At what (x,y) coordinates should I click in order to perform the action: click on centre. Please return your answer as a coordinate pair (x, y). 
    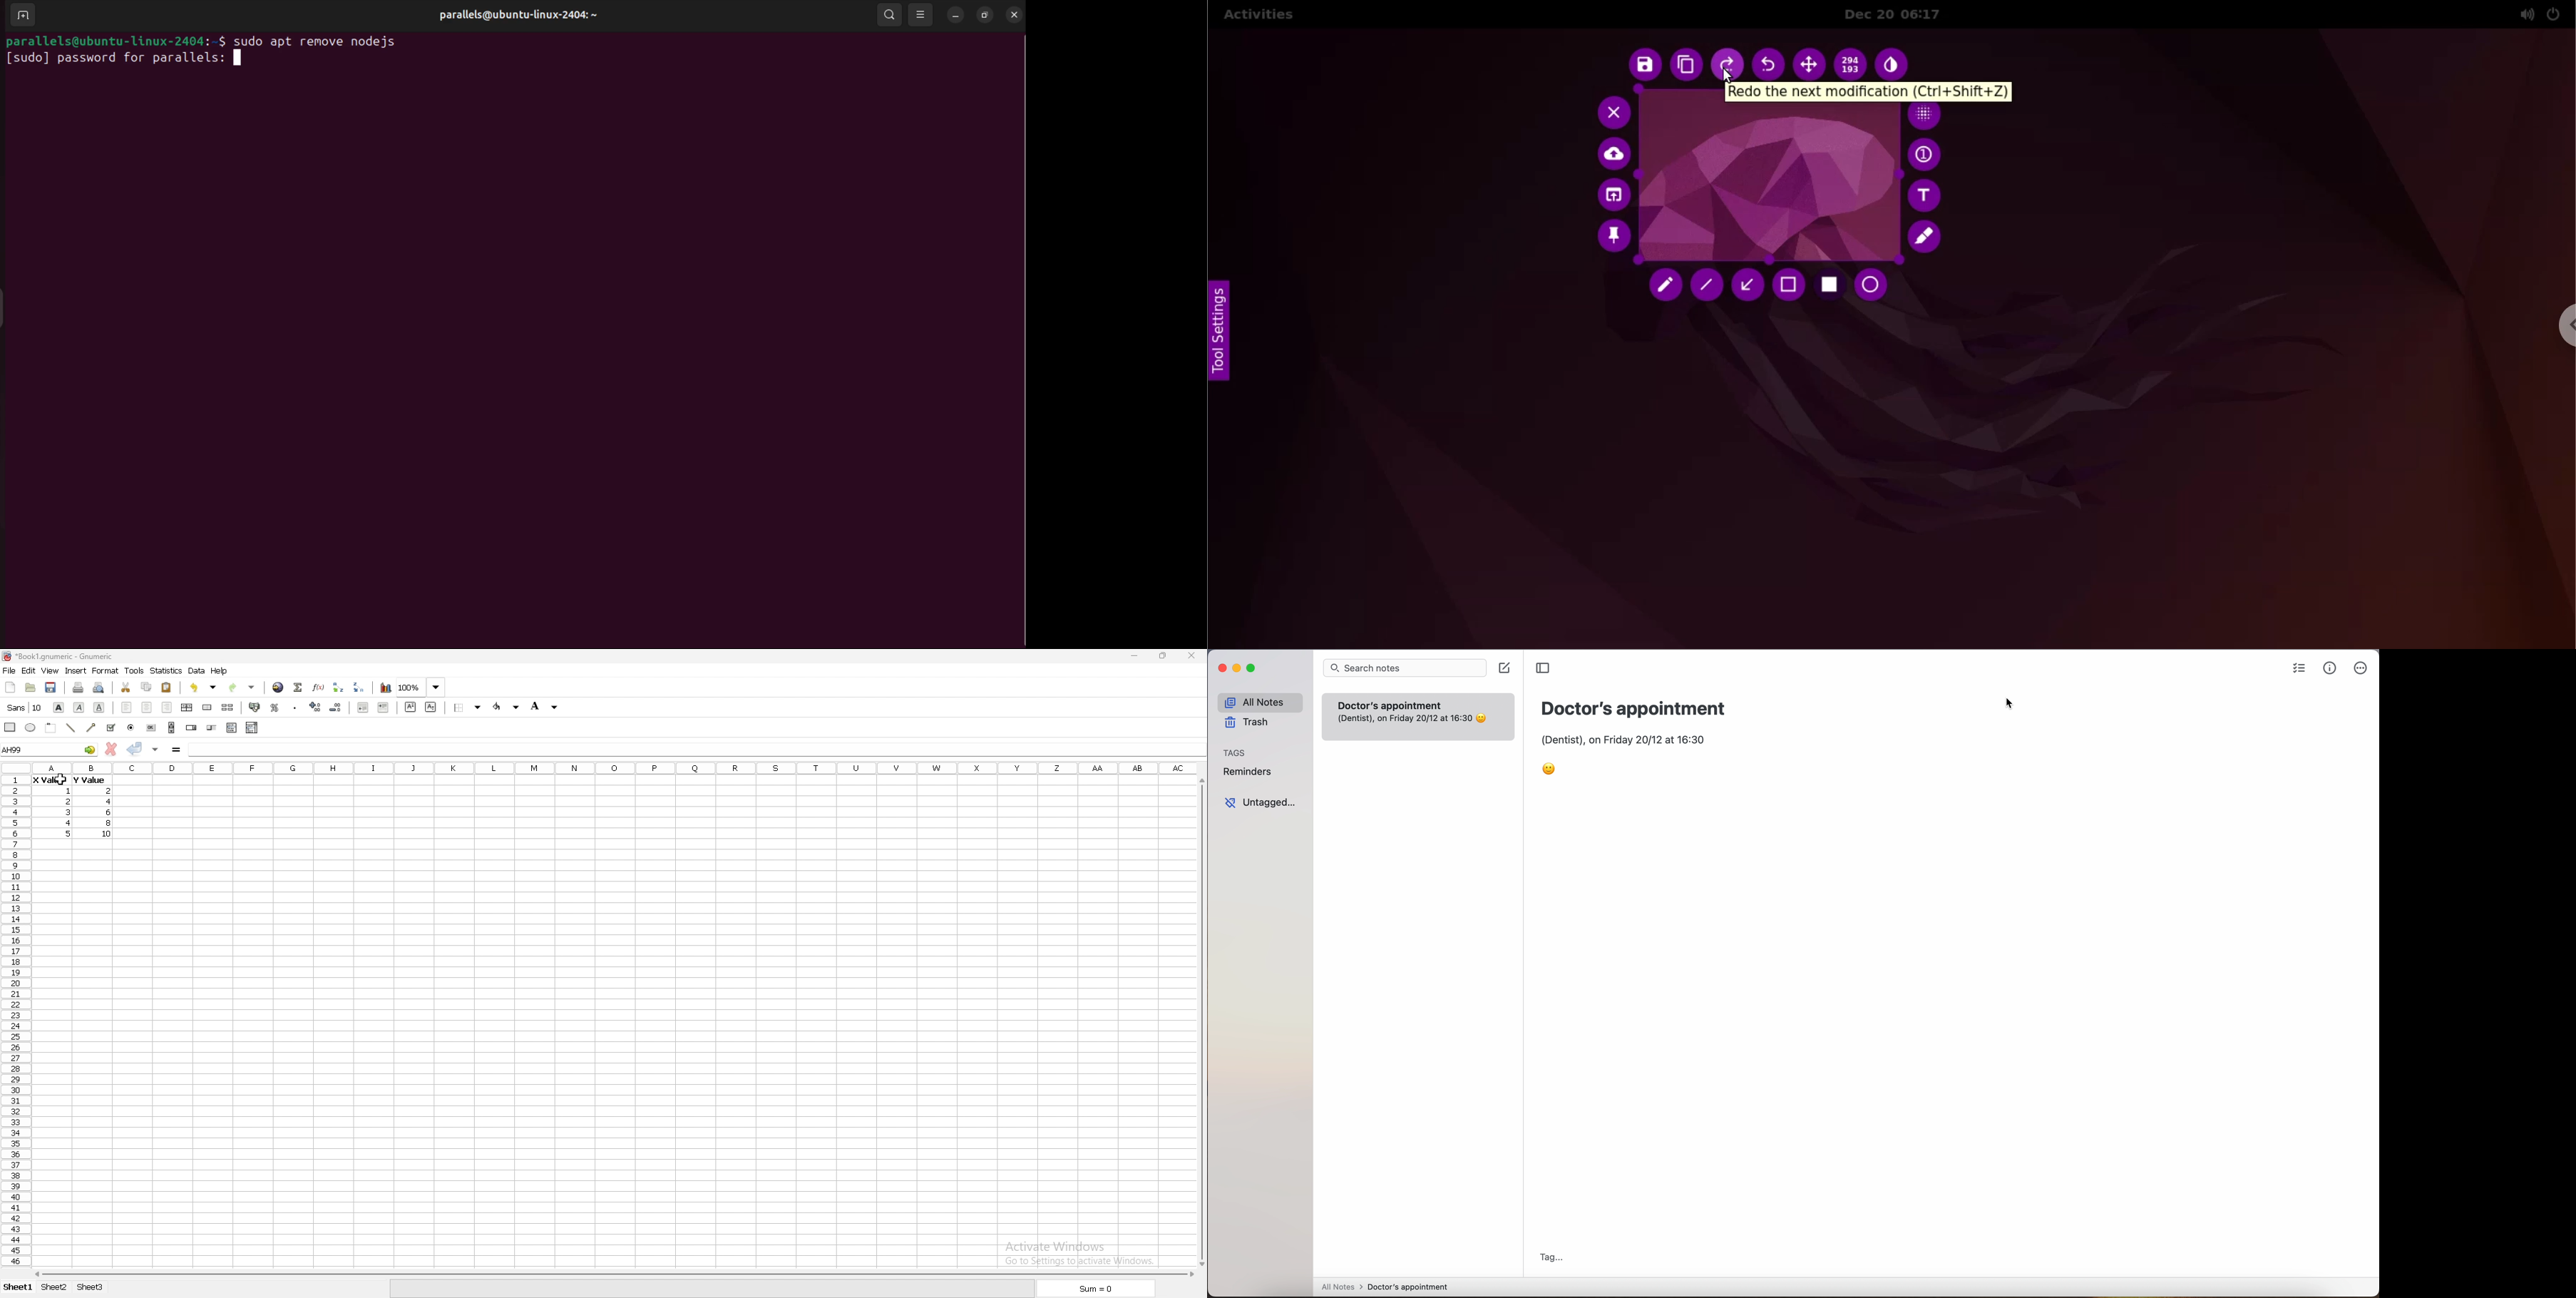
    Looking at the image, I should click on (147, 707).